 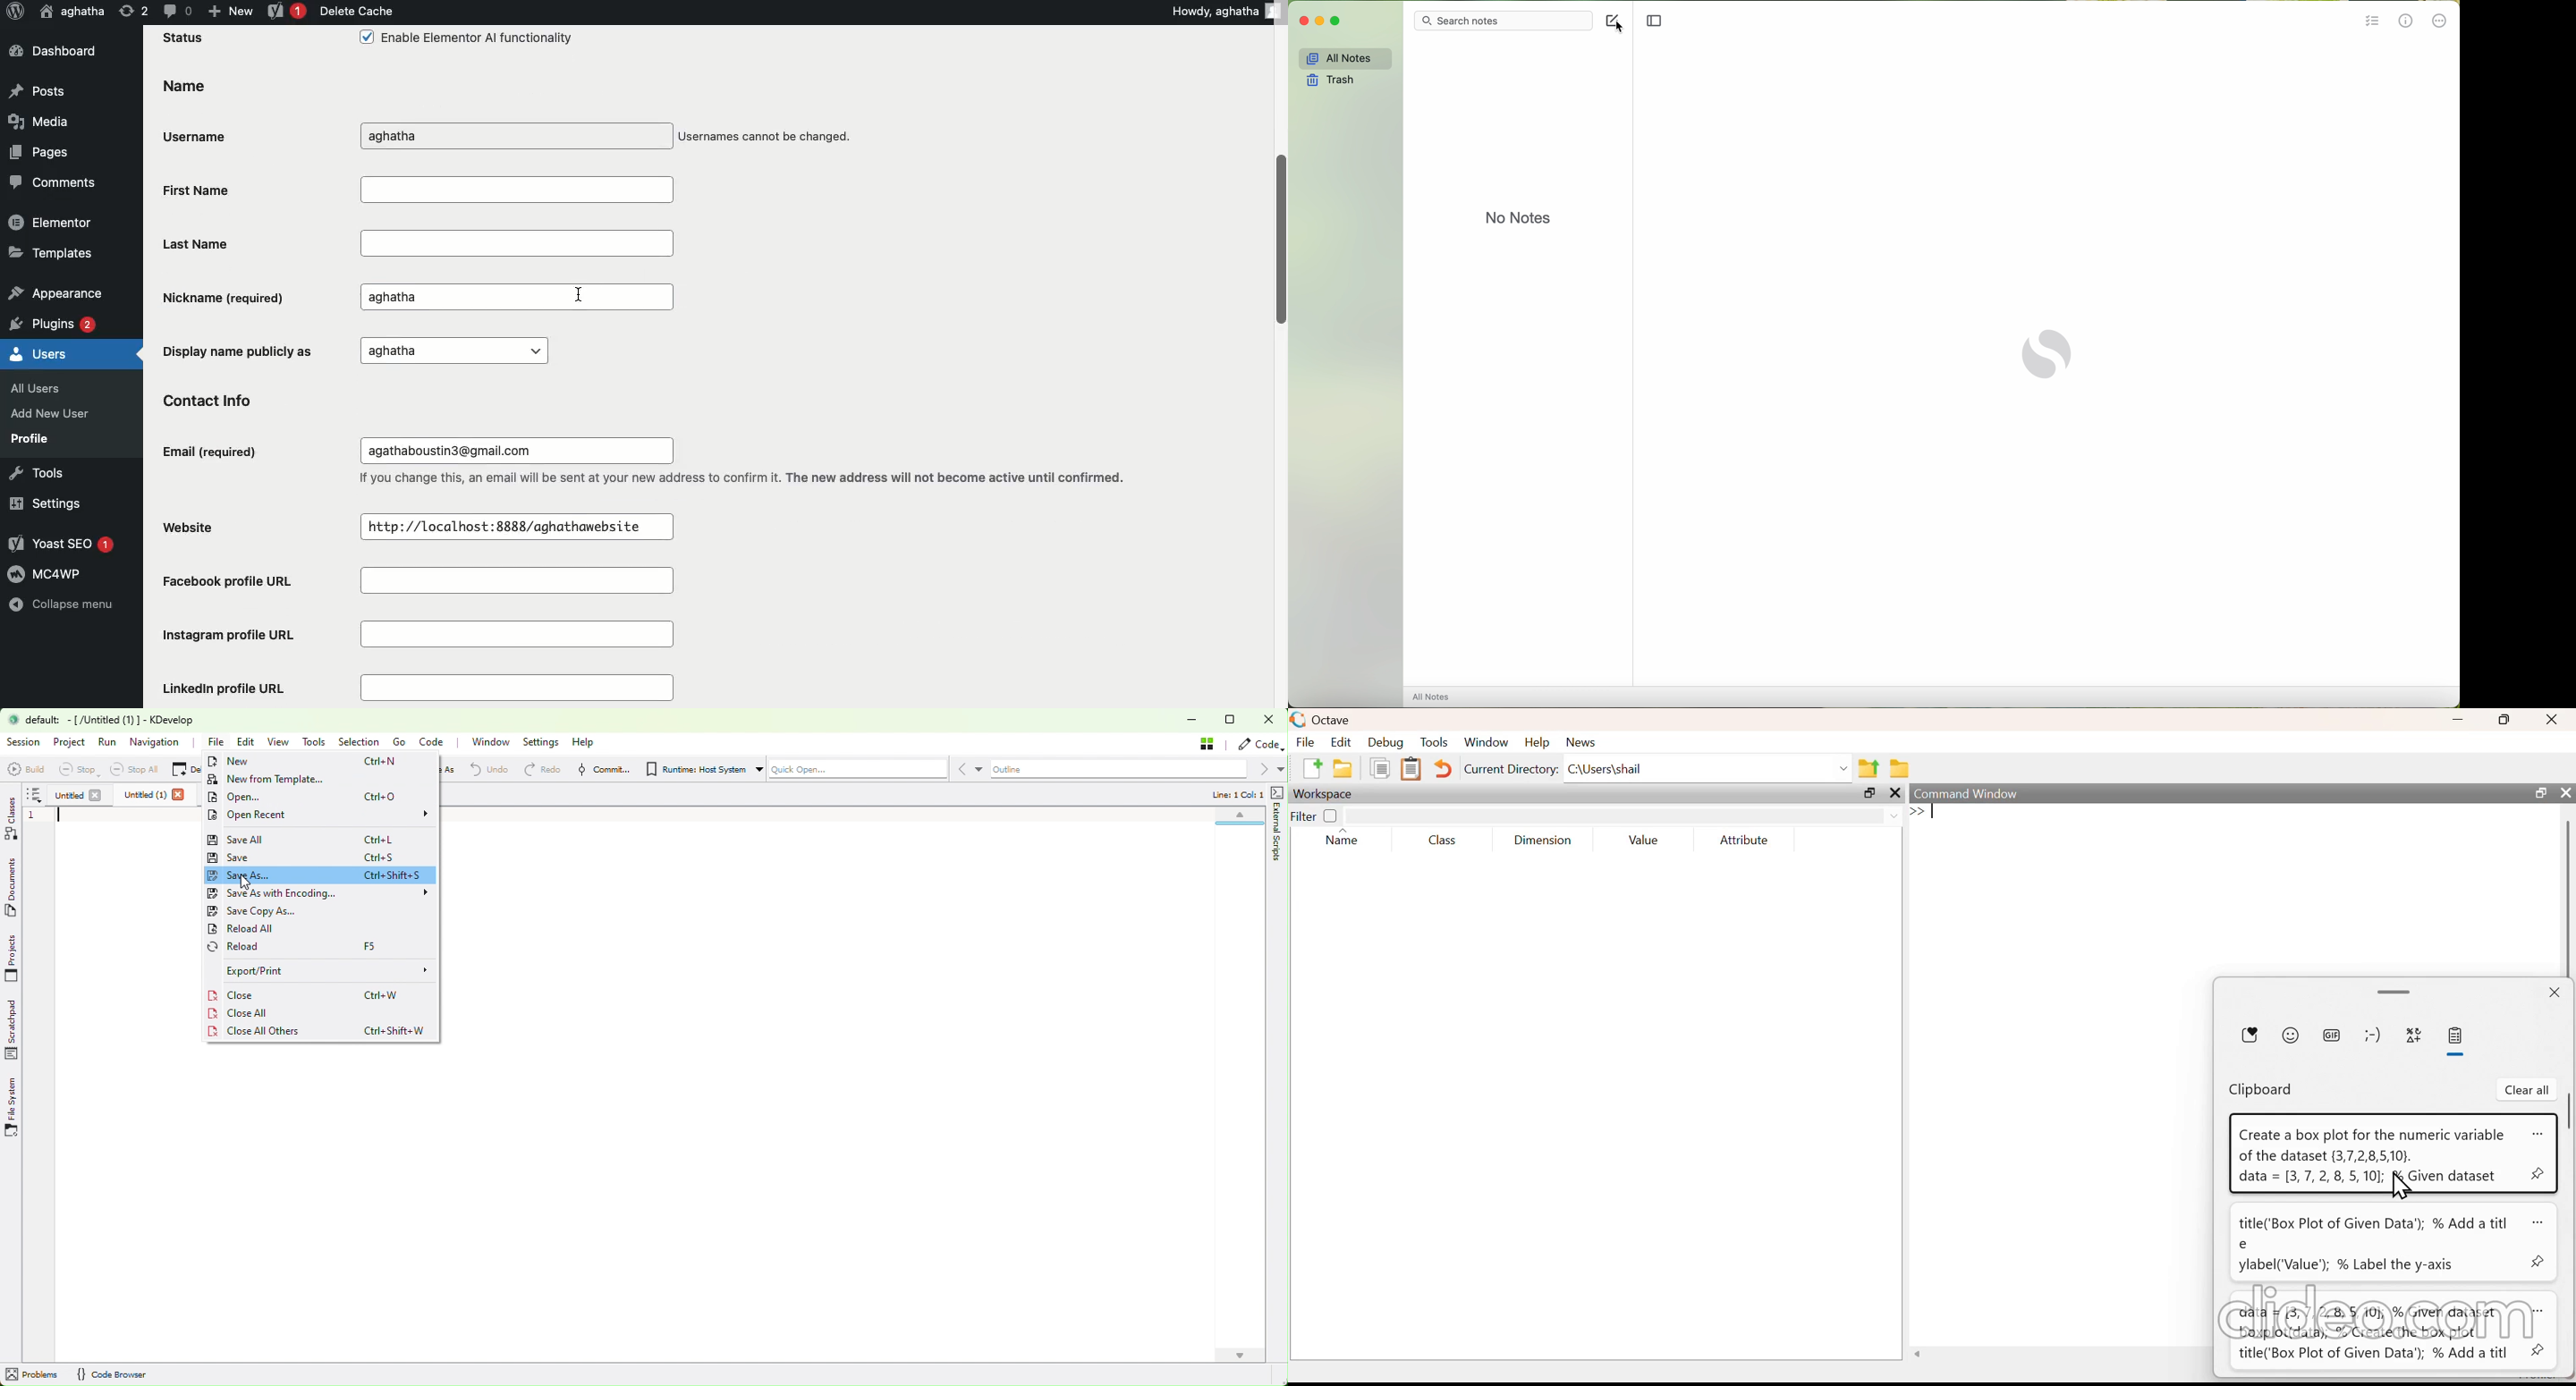 What do you see at coordinates (415, 298) in the screenshot?
I see `Nickname` at bounding box center [415, 298].